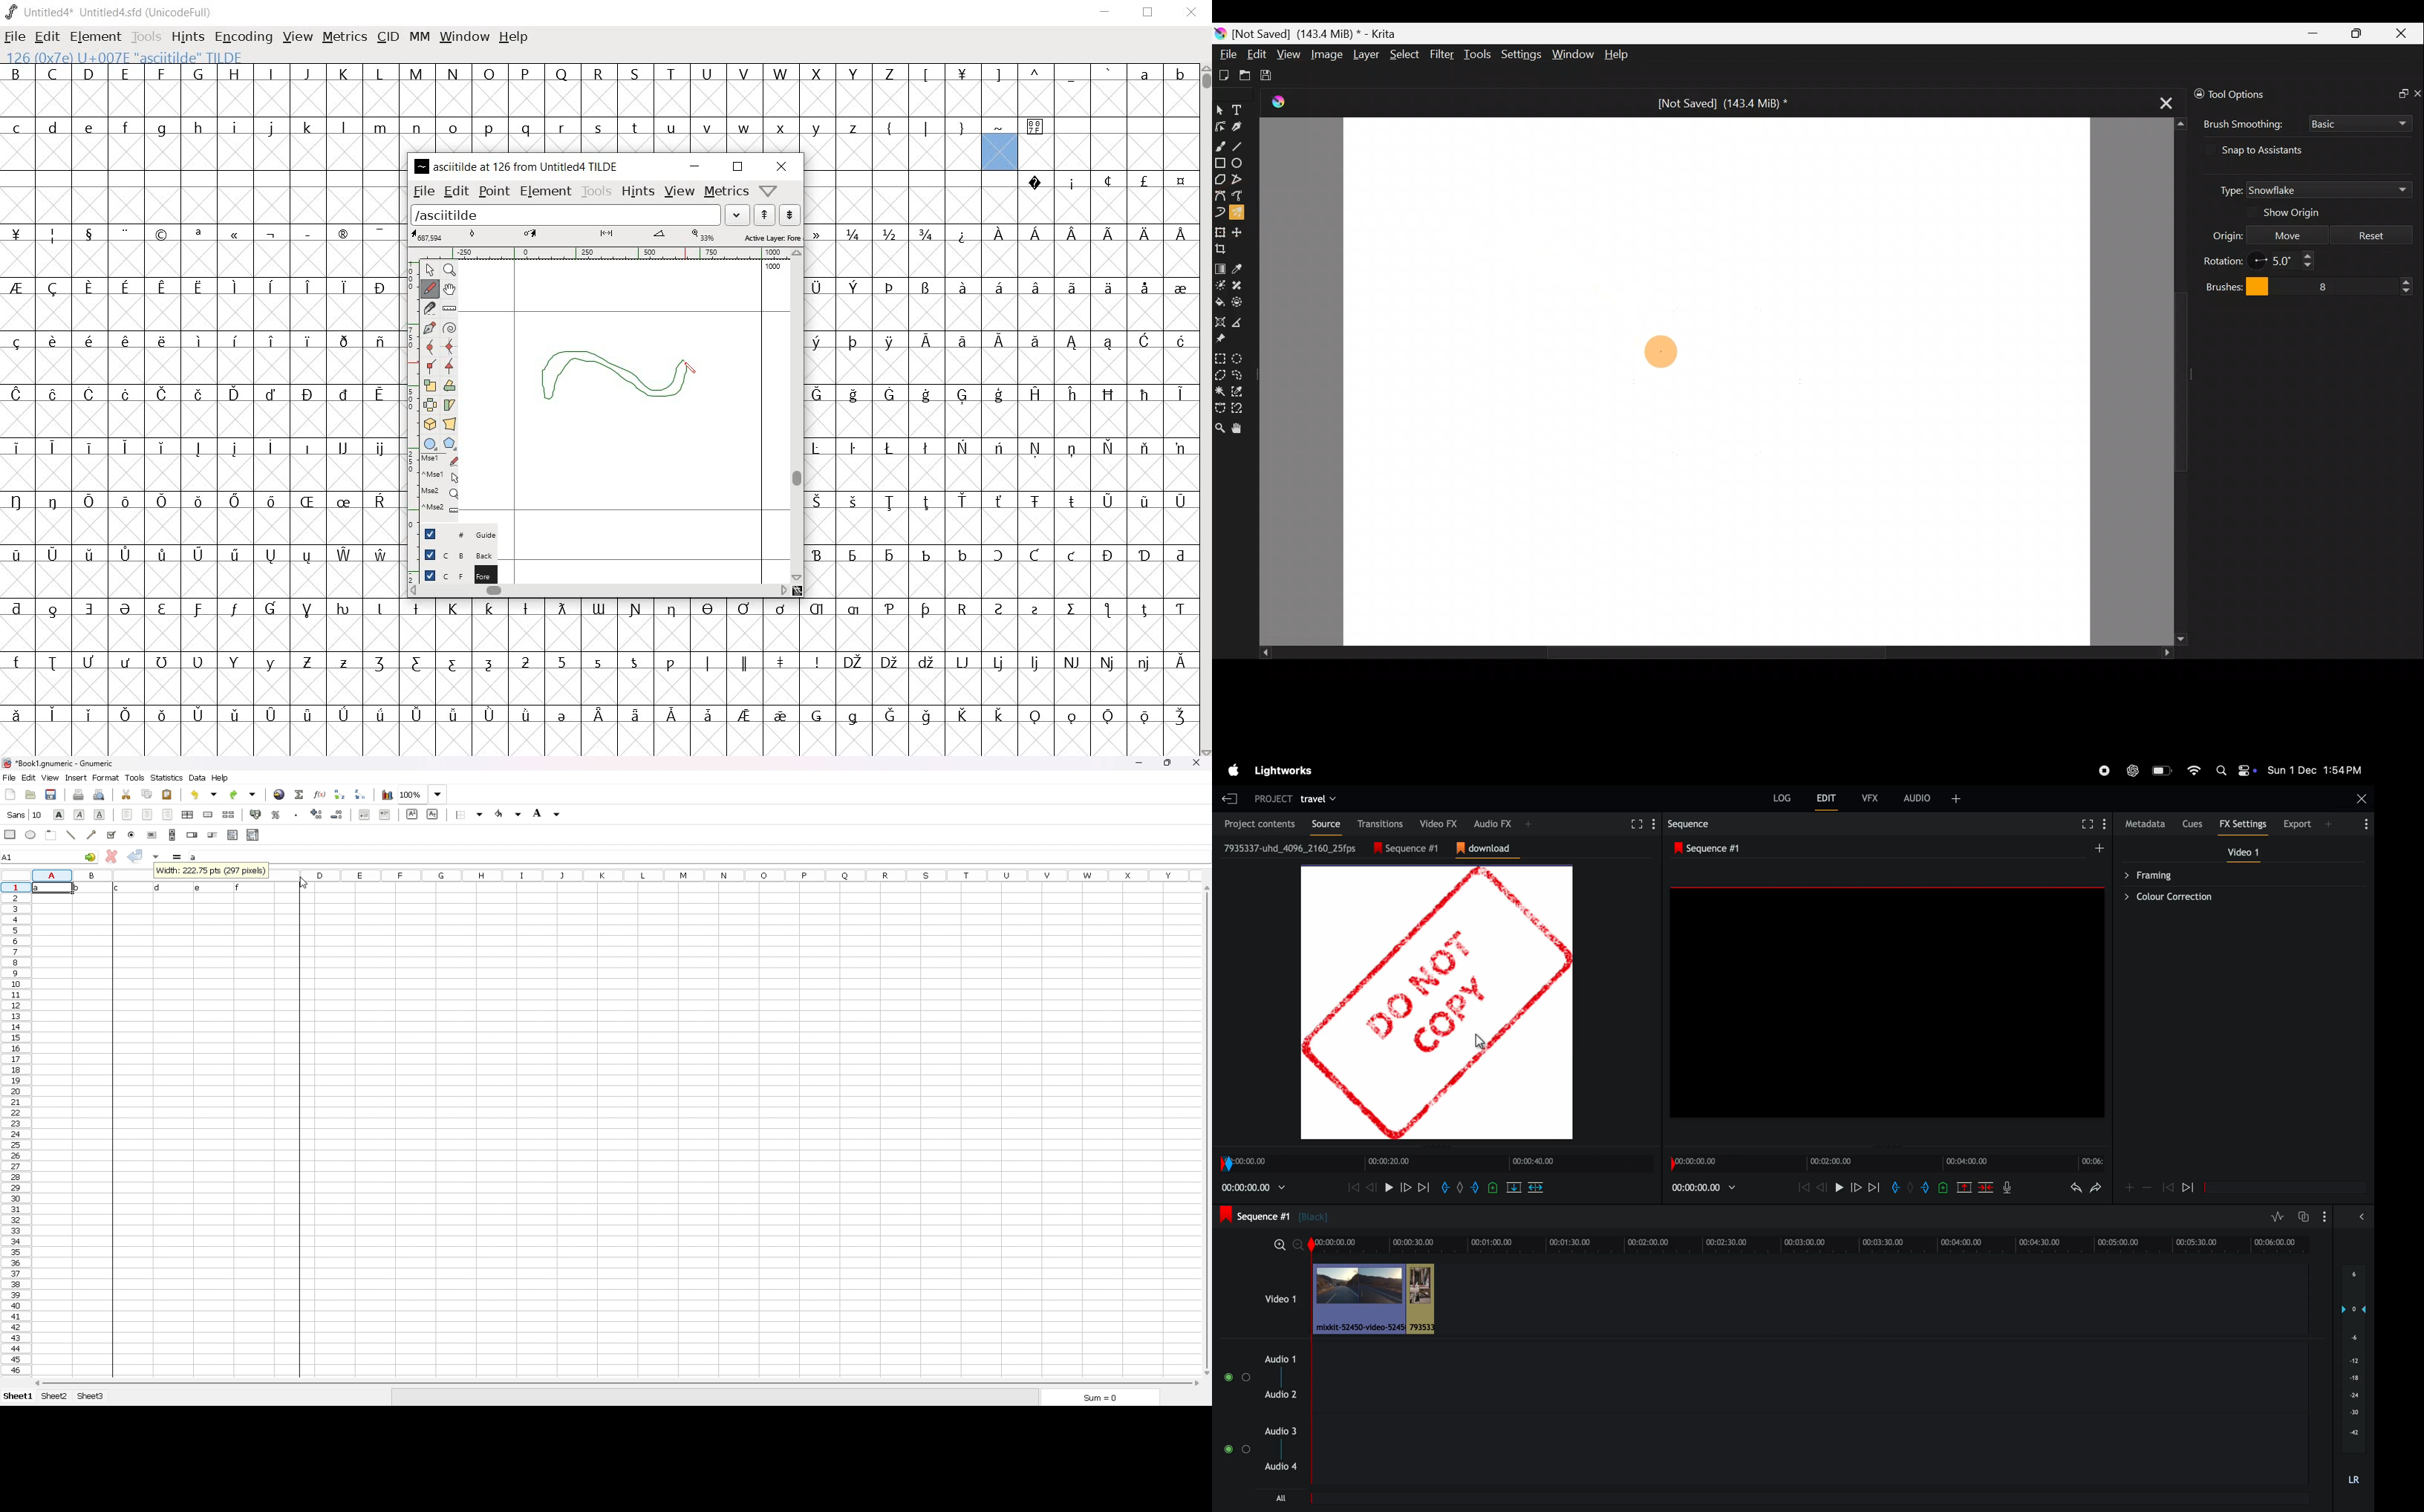 The width and height of the screenshot is (2436, 1512). What do you see at coordinates (429, 444) in the screenshot?
I see `rectangle or ellipse` at bounding box center [429, 444].